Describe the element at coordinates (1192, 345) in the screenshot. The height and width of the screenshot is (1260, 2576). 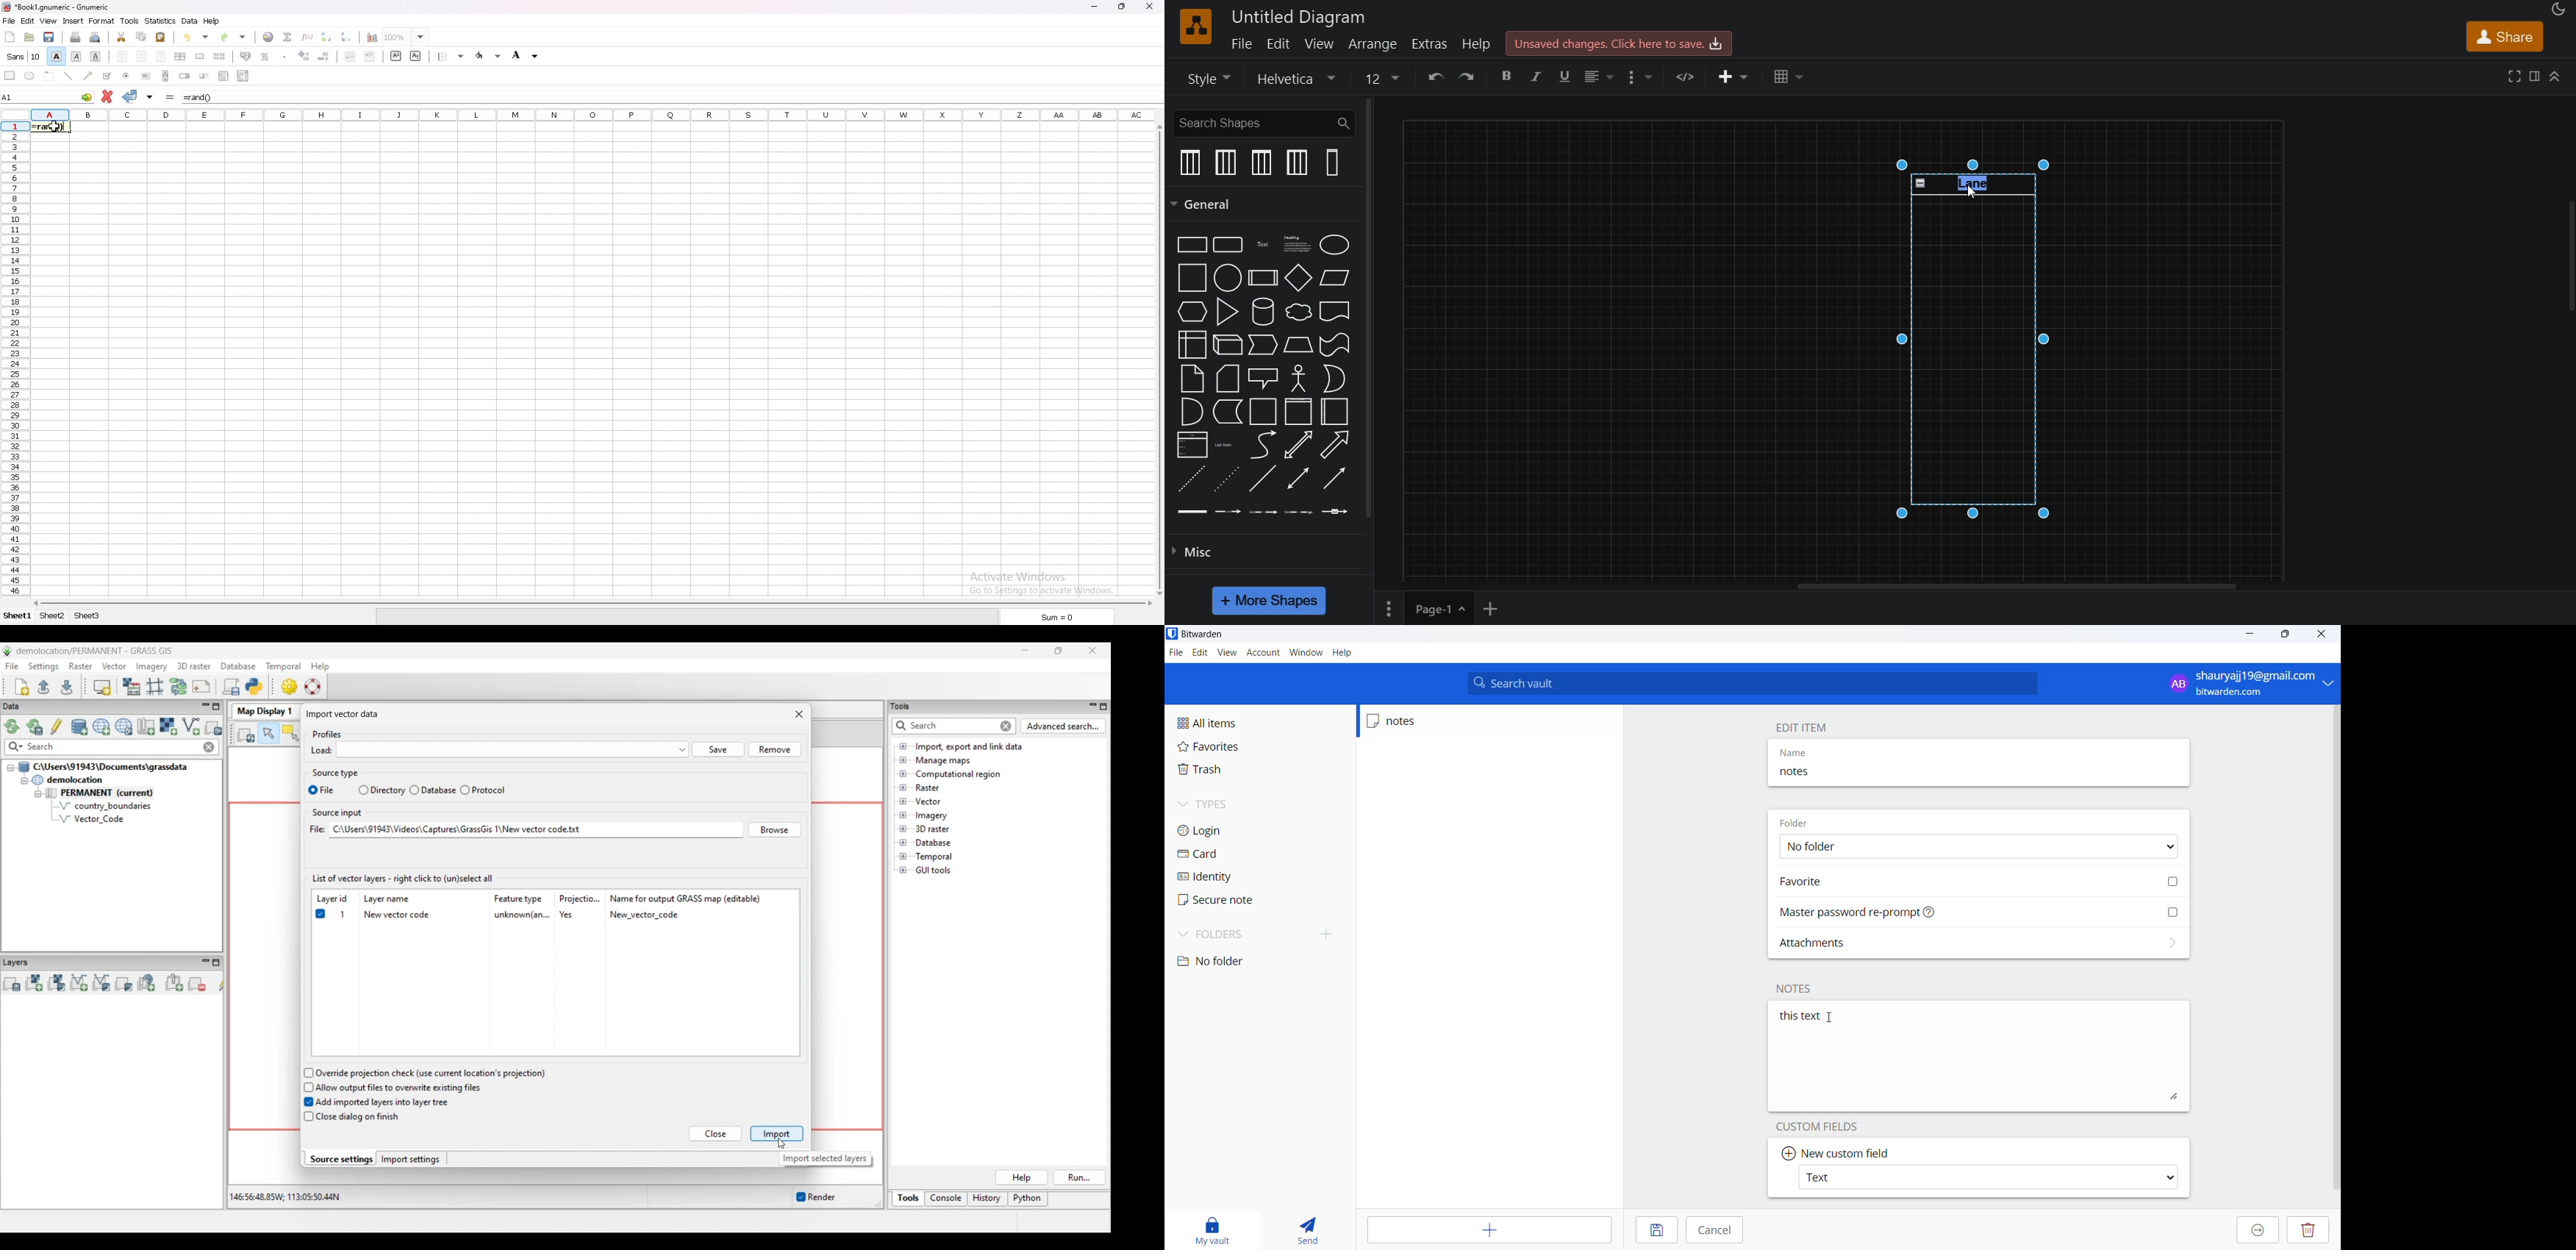
I see `internal storage` at that location.